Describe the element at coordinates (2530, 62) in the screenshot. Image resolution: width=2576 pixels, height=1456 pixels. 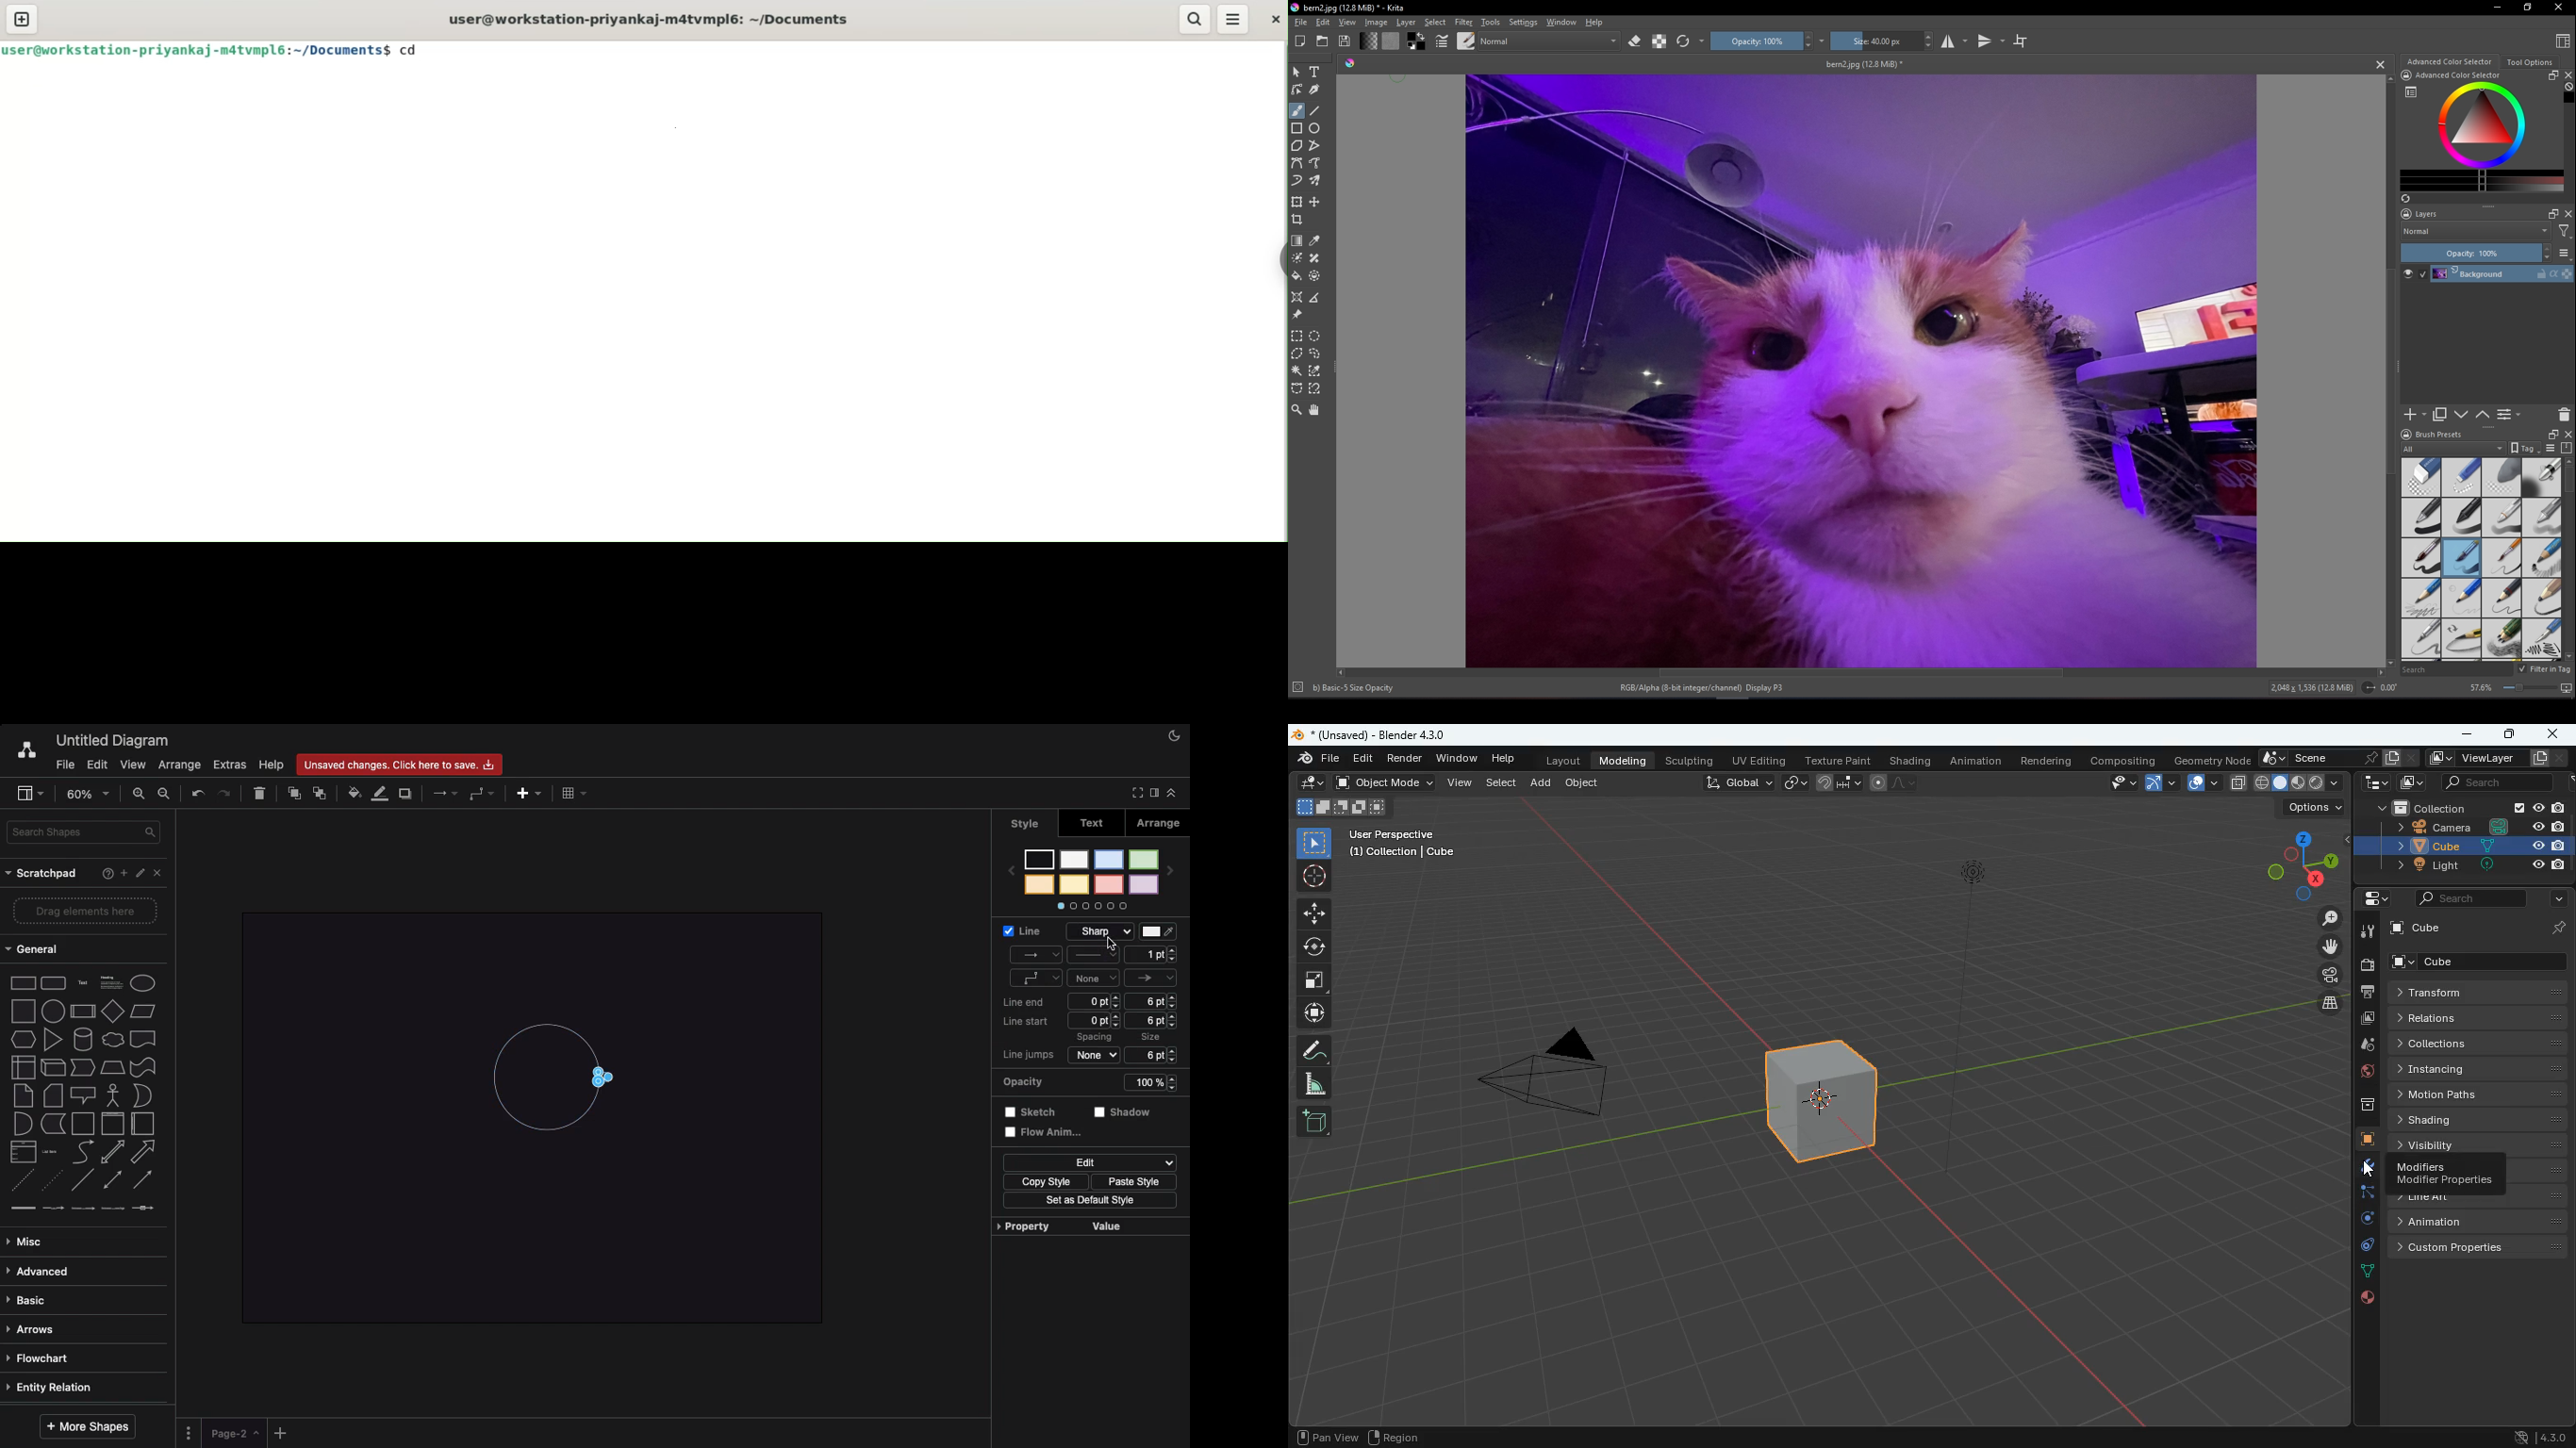
I see `Tool options` at that location.